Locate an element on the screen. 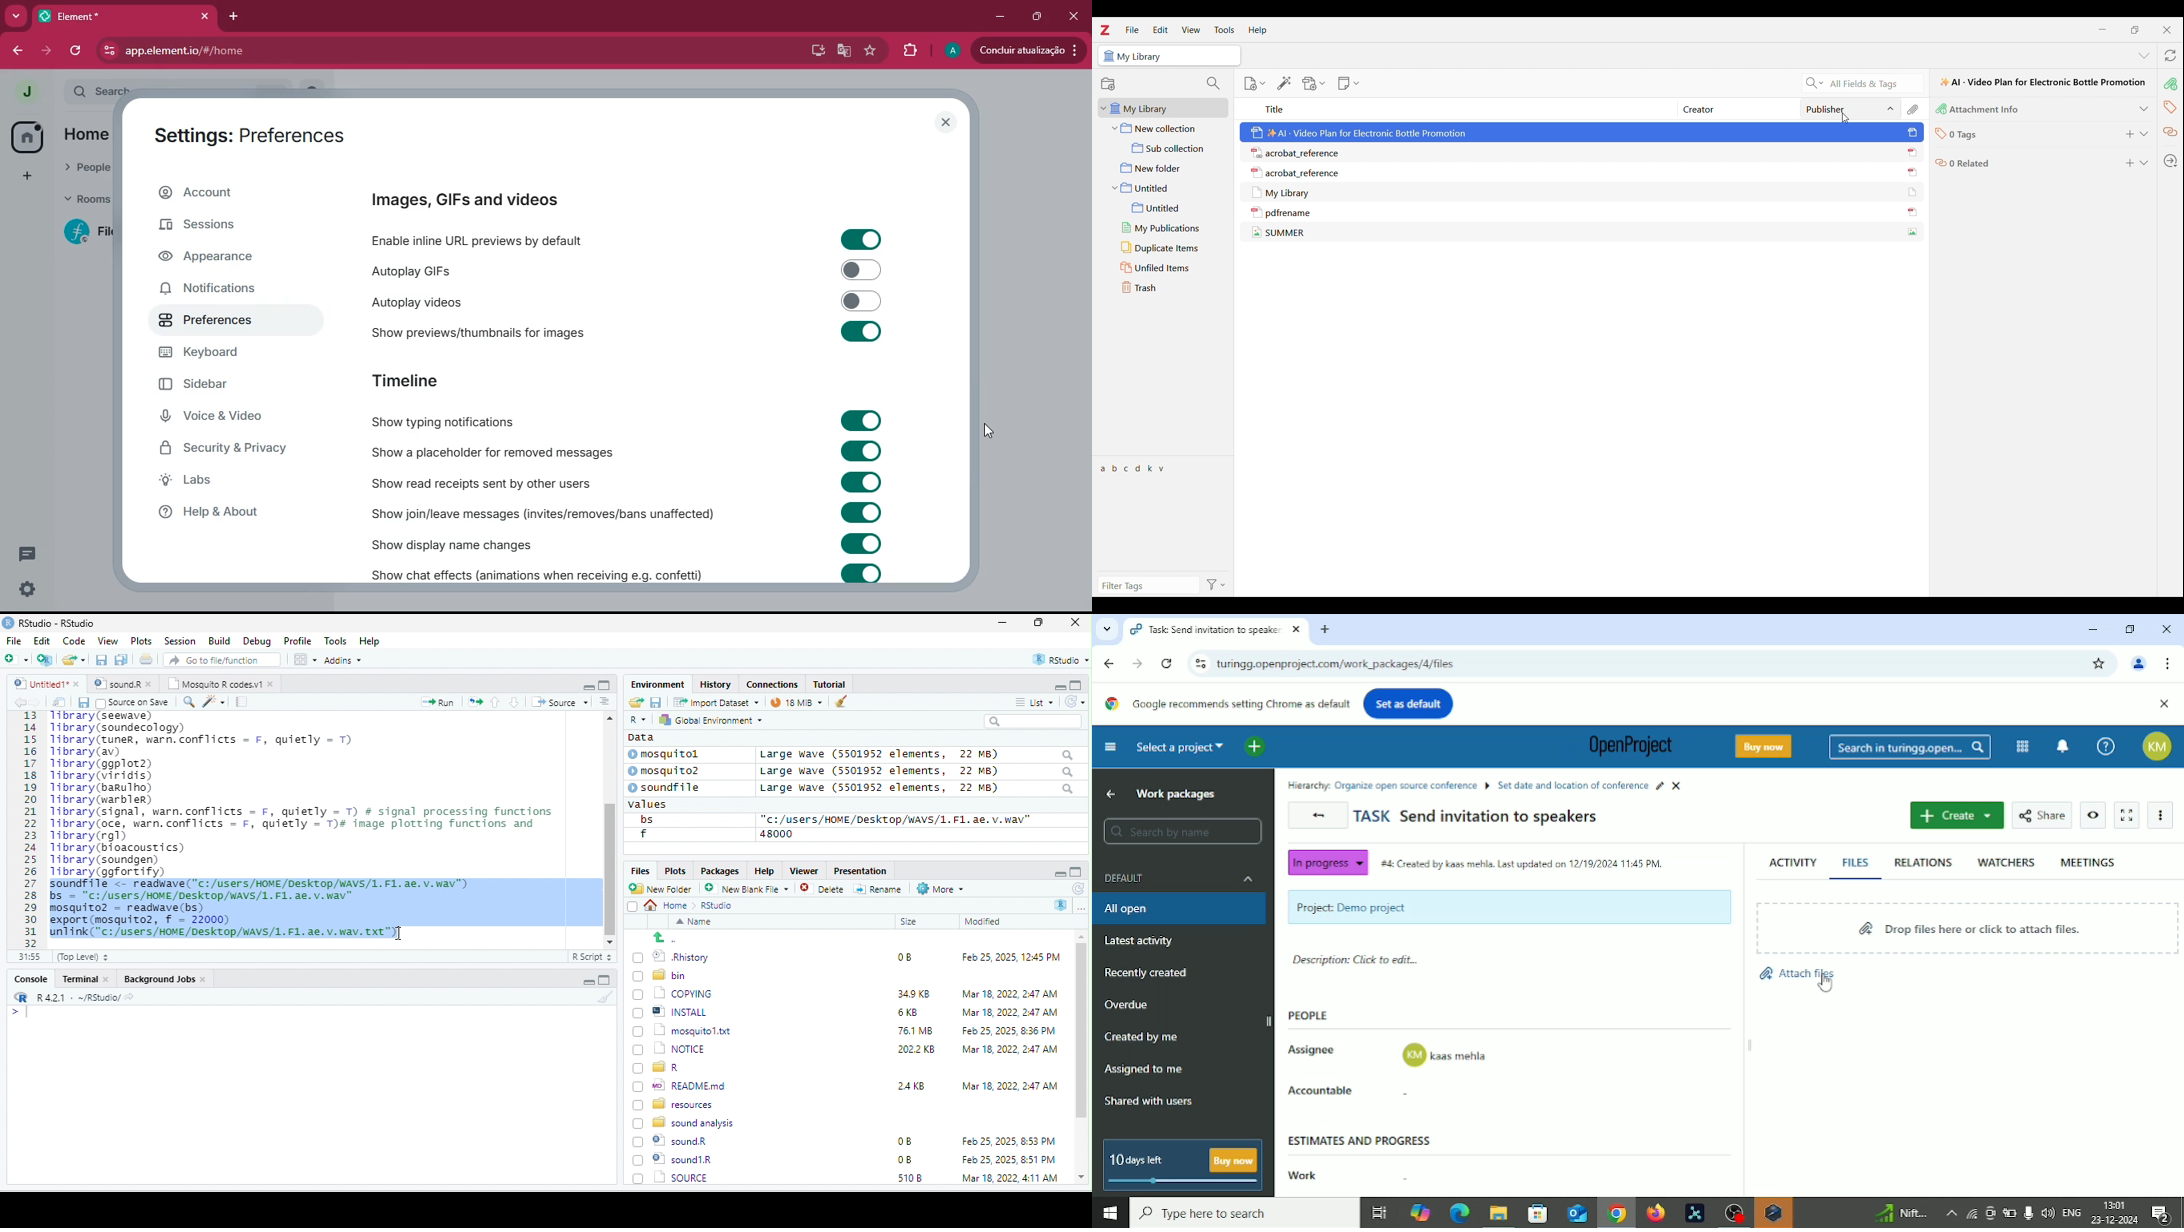 The image size is (2184, 1232). icon is located at coordinates (1108, 56).